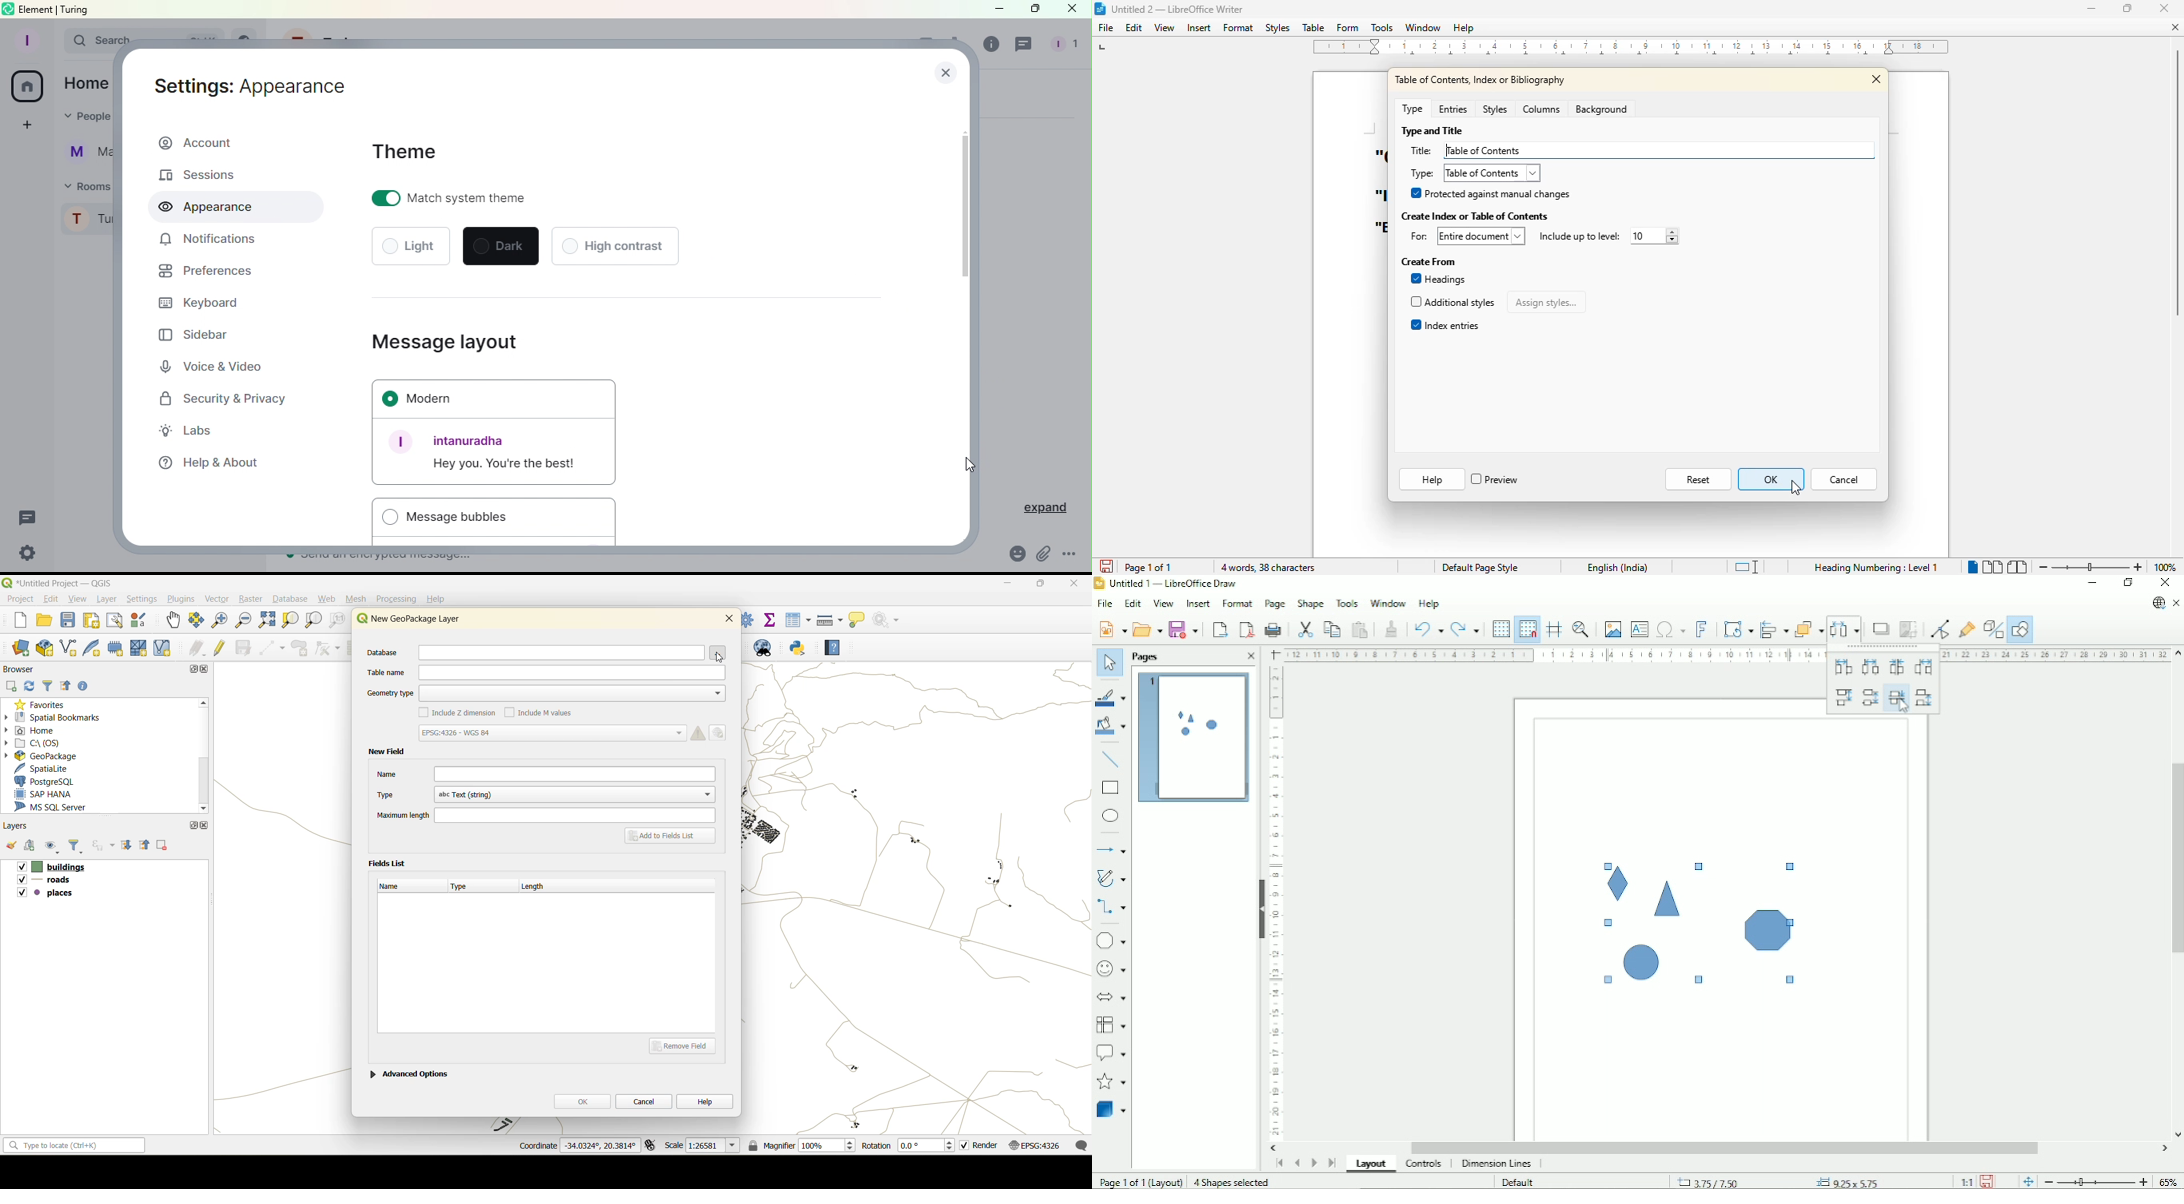  What do you see at coordinates (1527, 628) in the screenshot?
I see `Snap to grid` at bounding box center [1527, 628].